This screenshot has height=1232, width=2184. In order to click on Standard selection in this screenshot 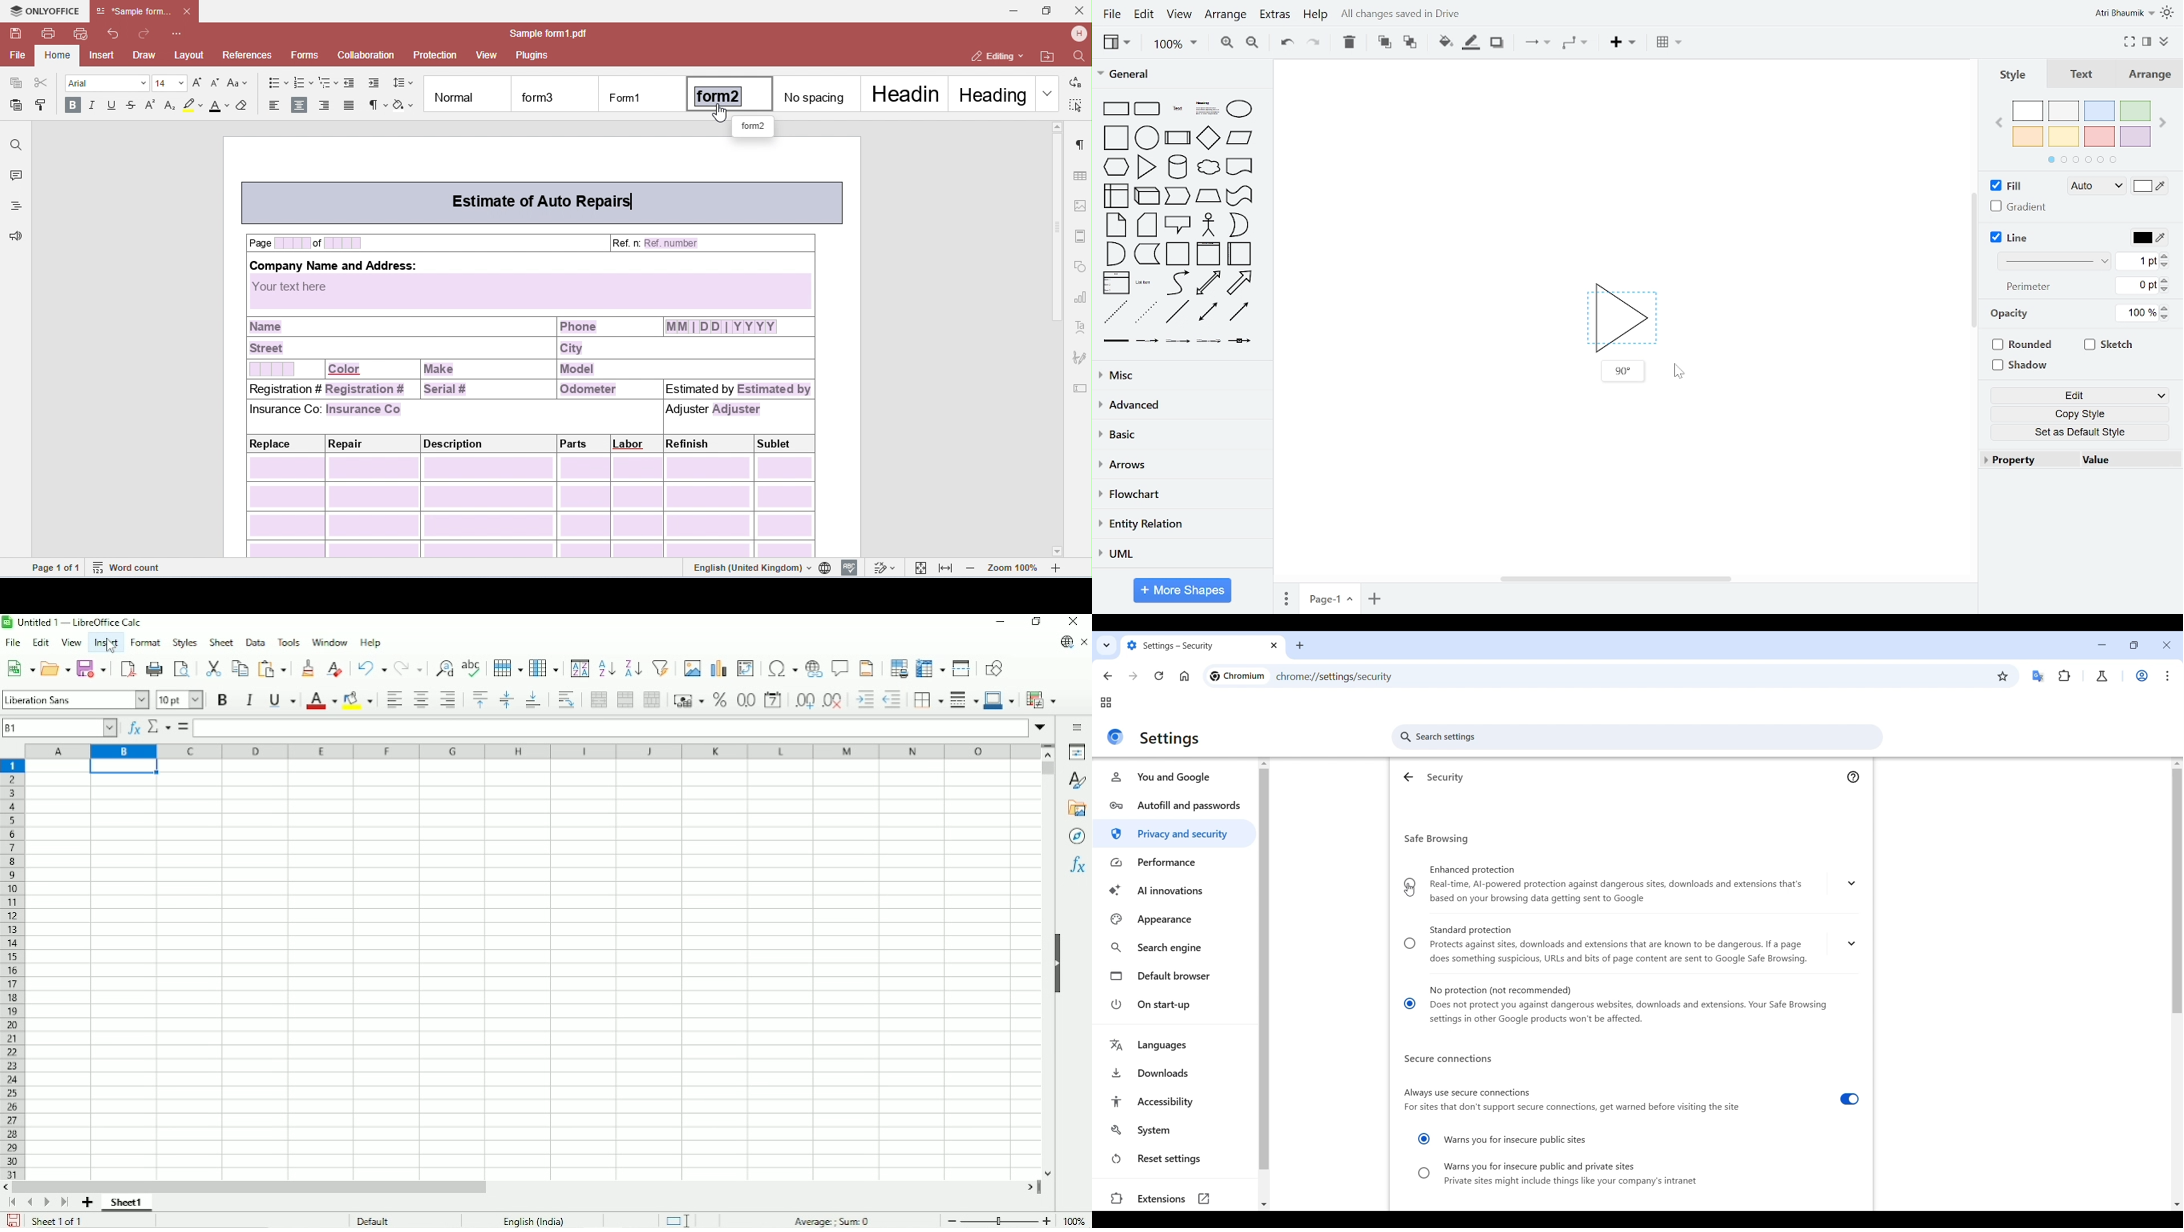, I will do `click(679, 1218)`.